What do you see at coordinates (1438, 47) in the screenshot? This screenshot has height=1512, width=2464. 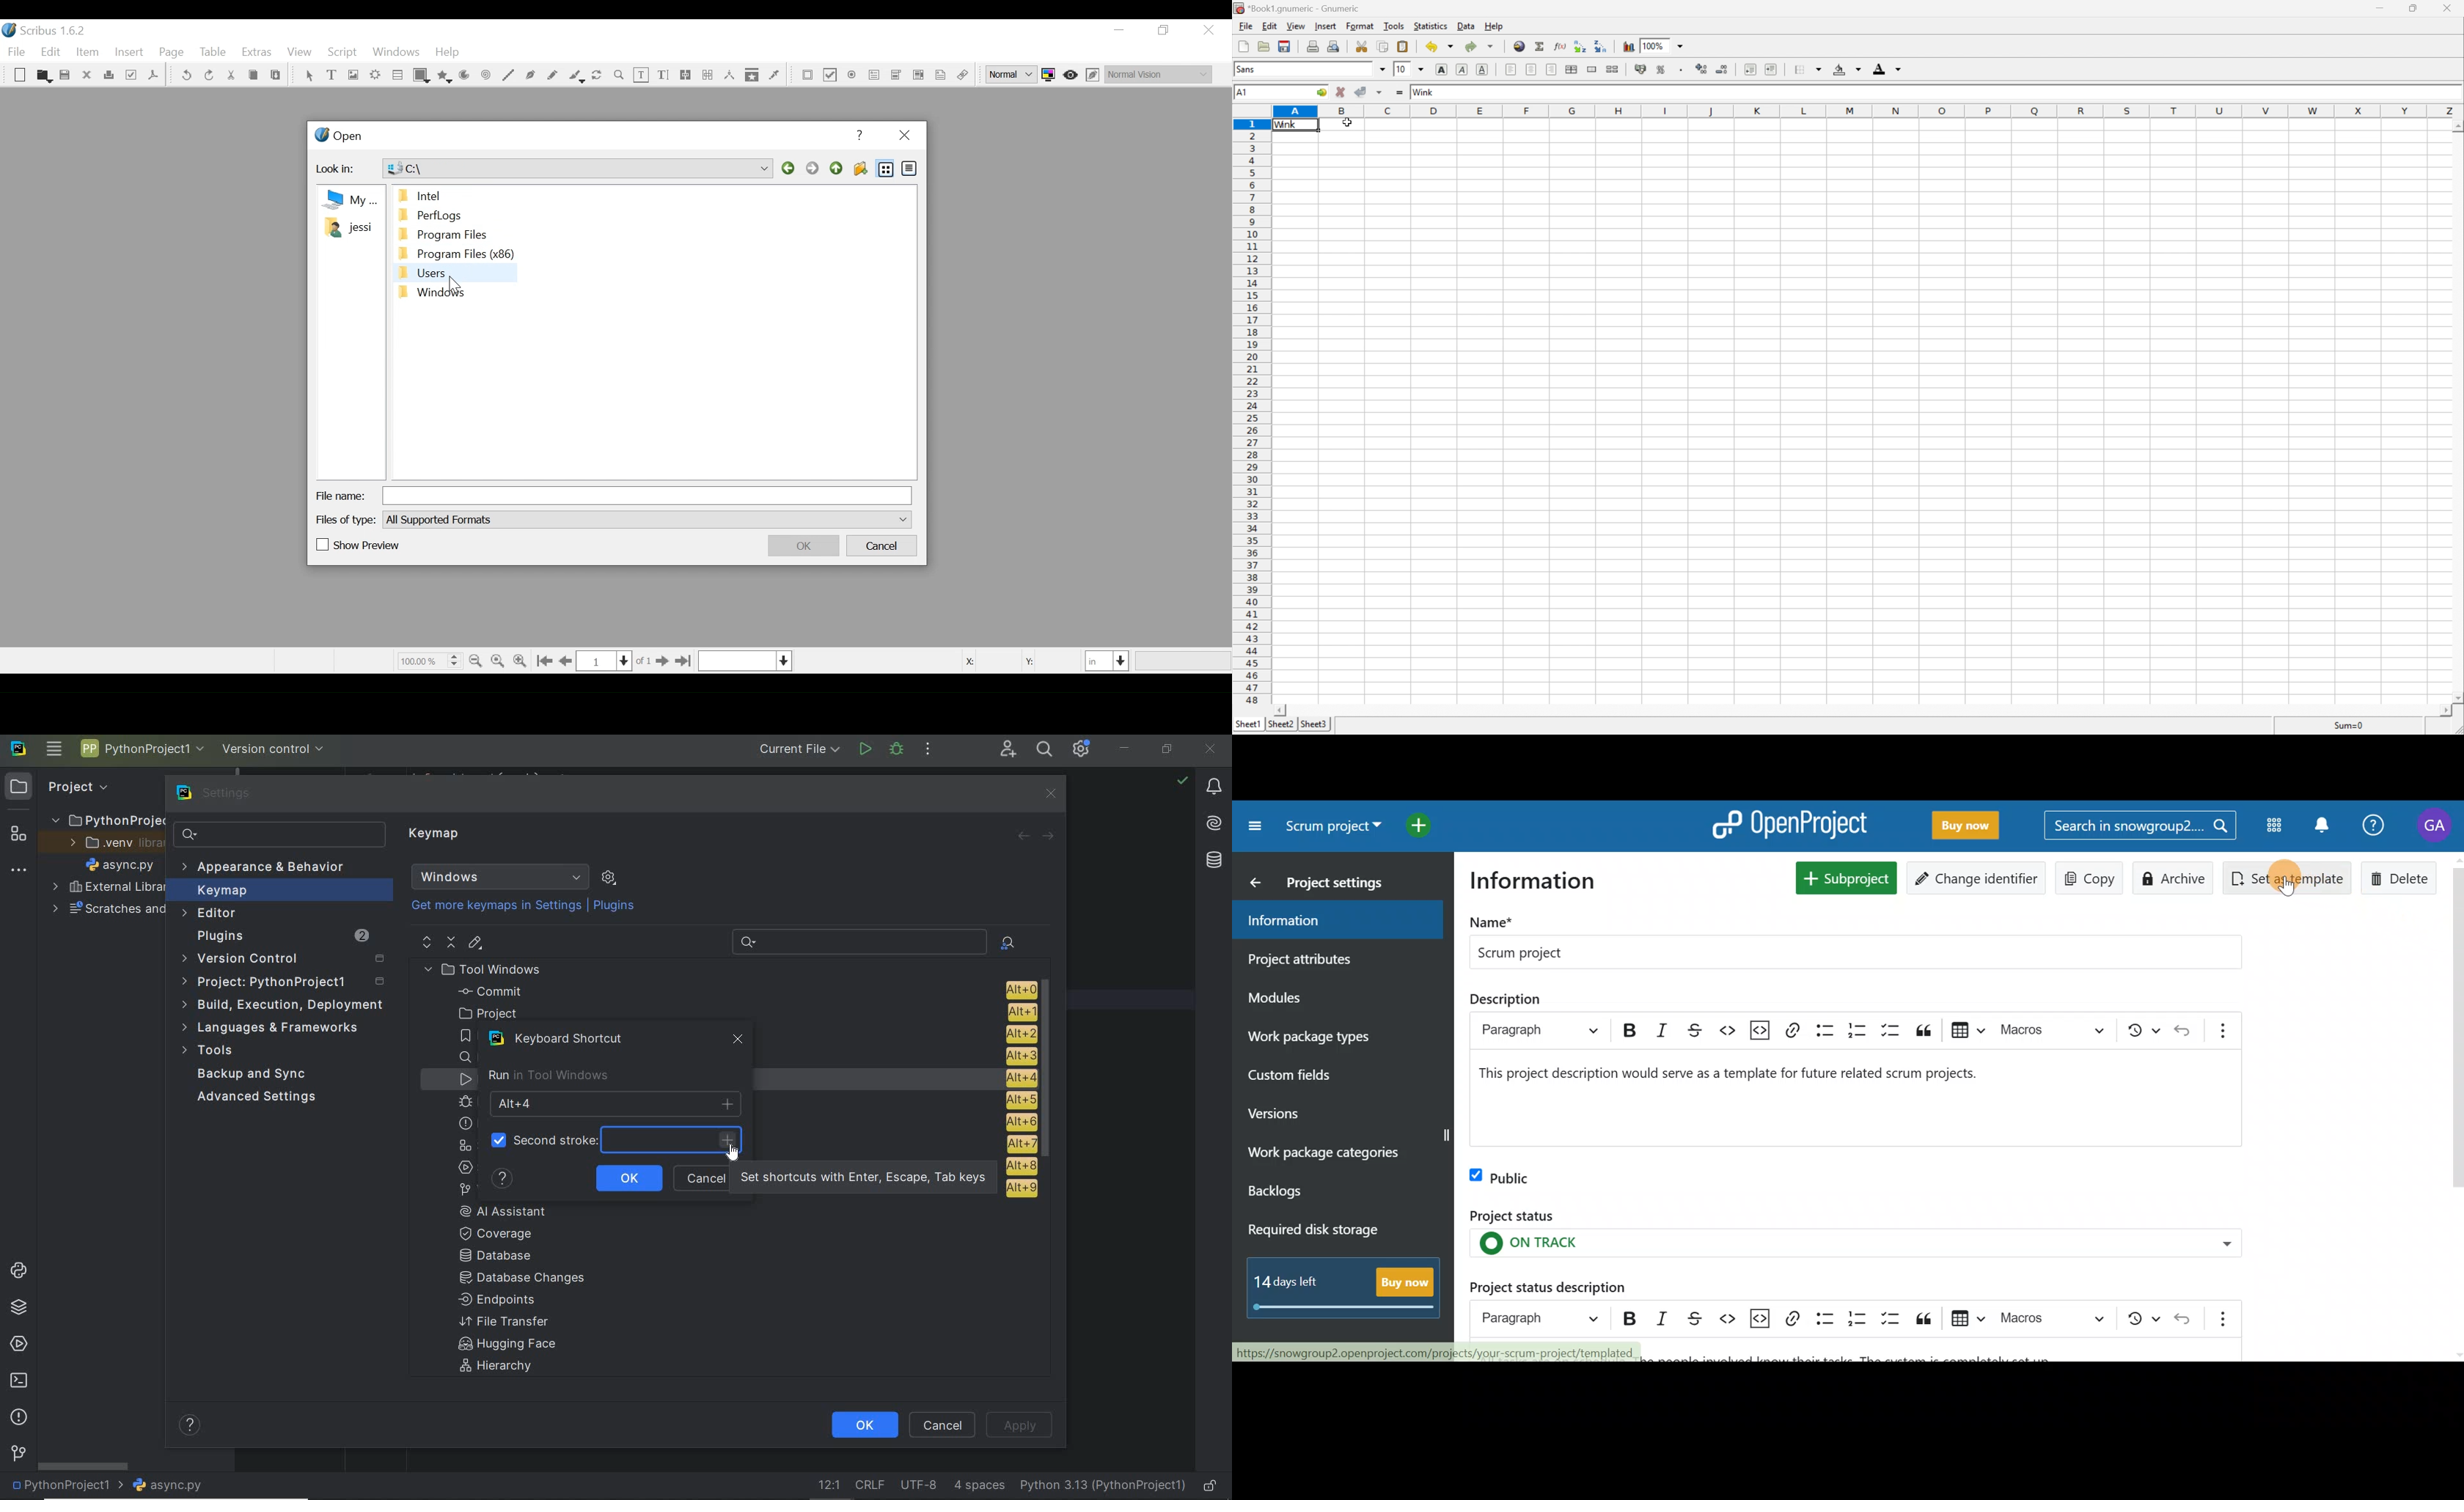 I see `undo` at bounding box center [1438, 47].